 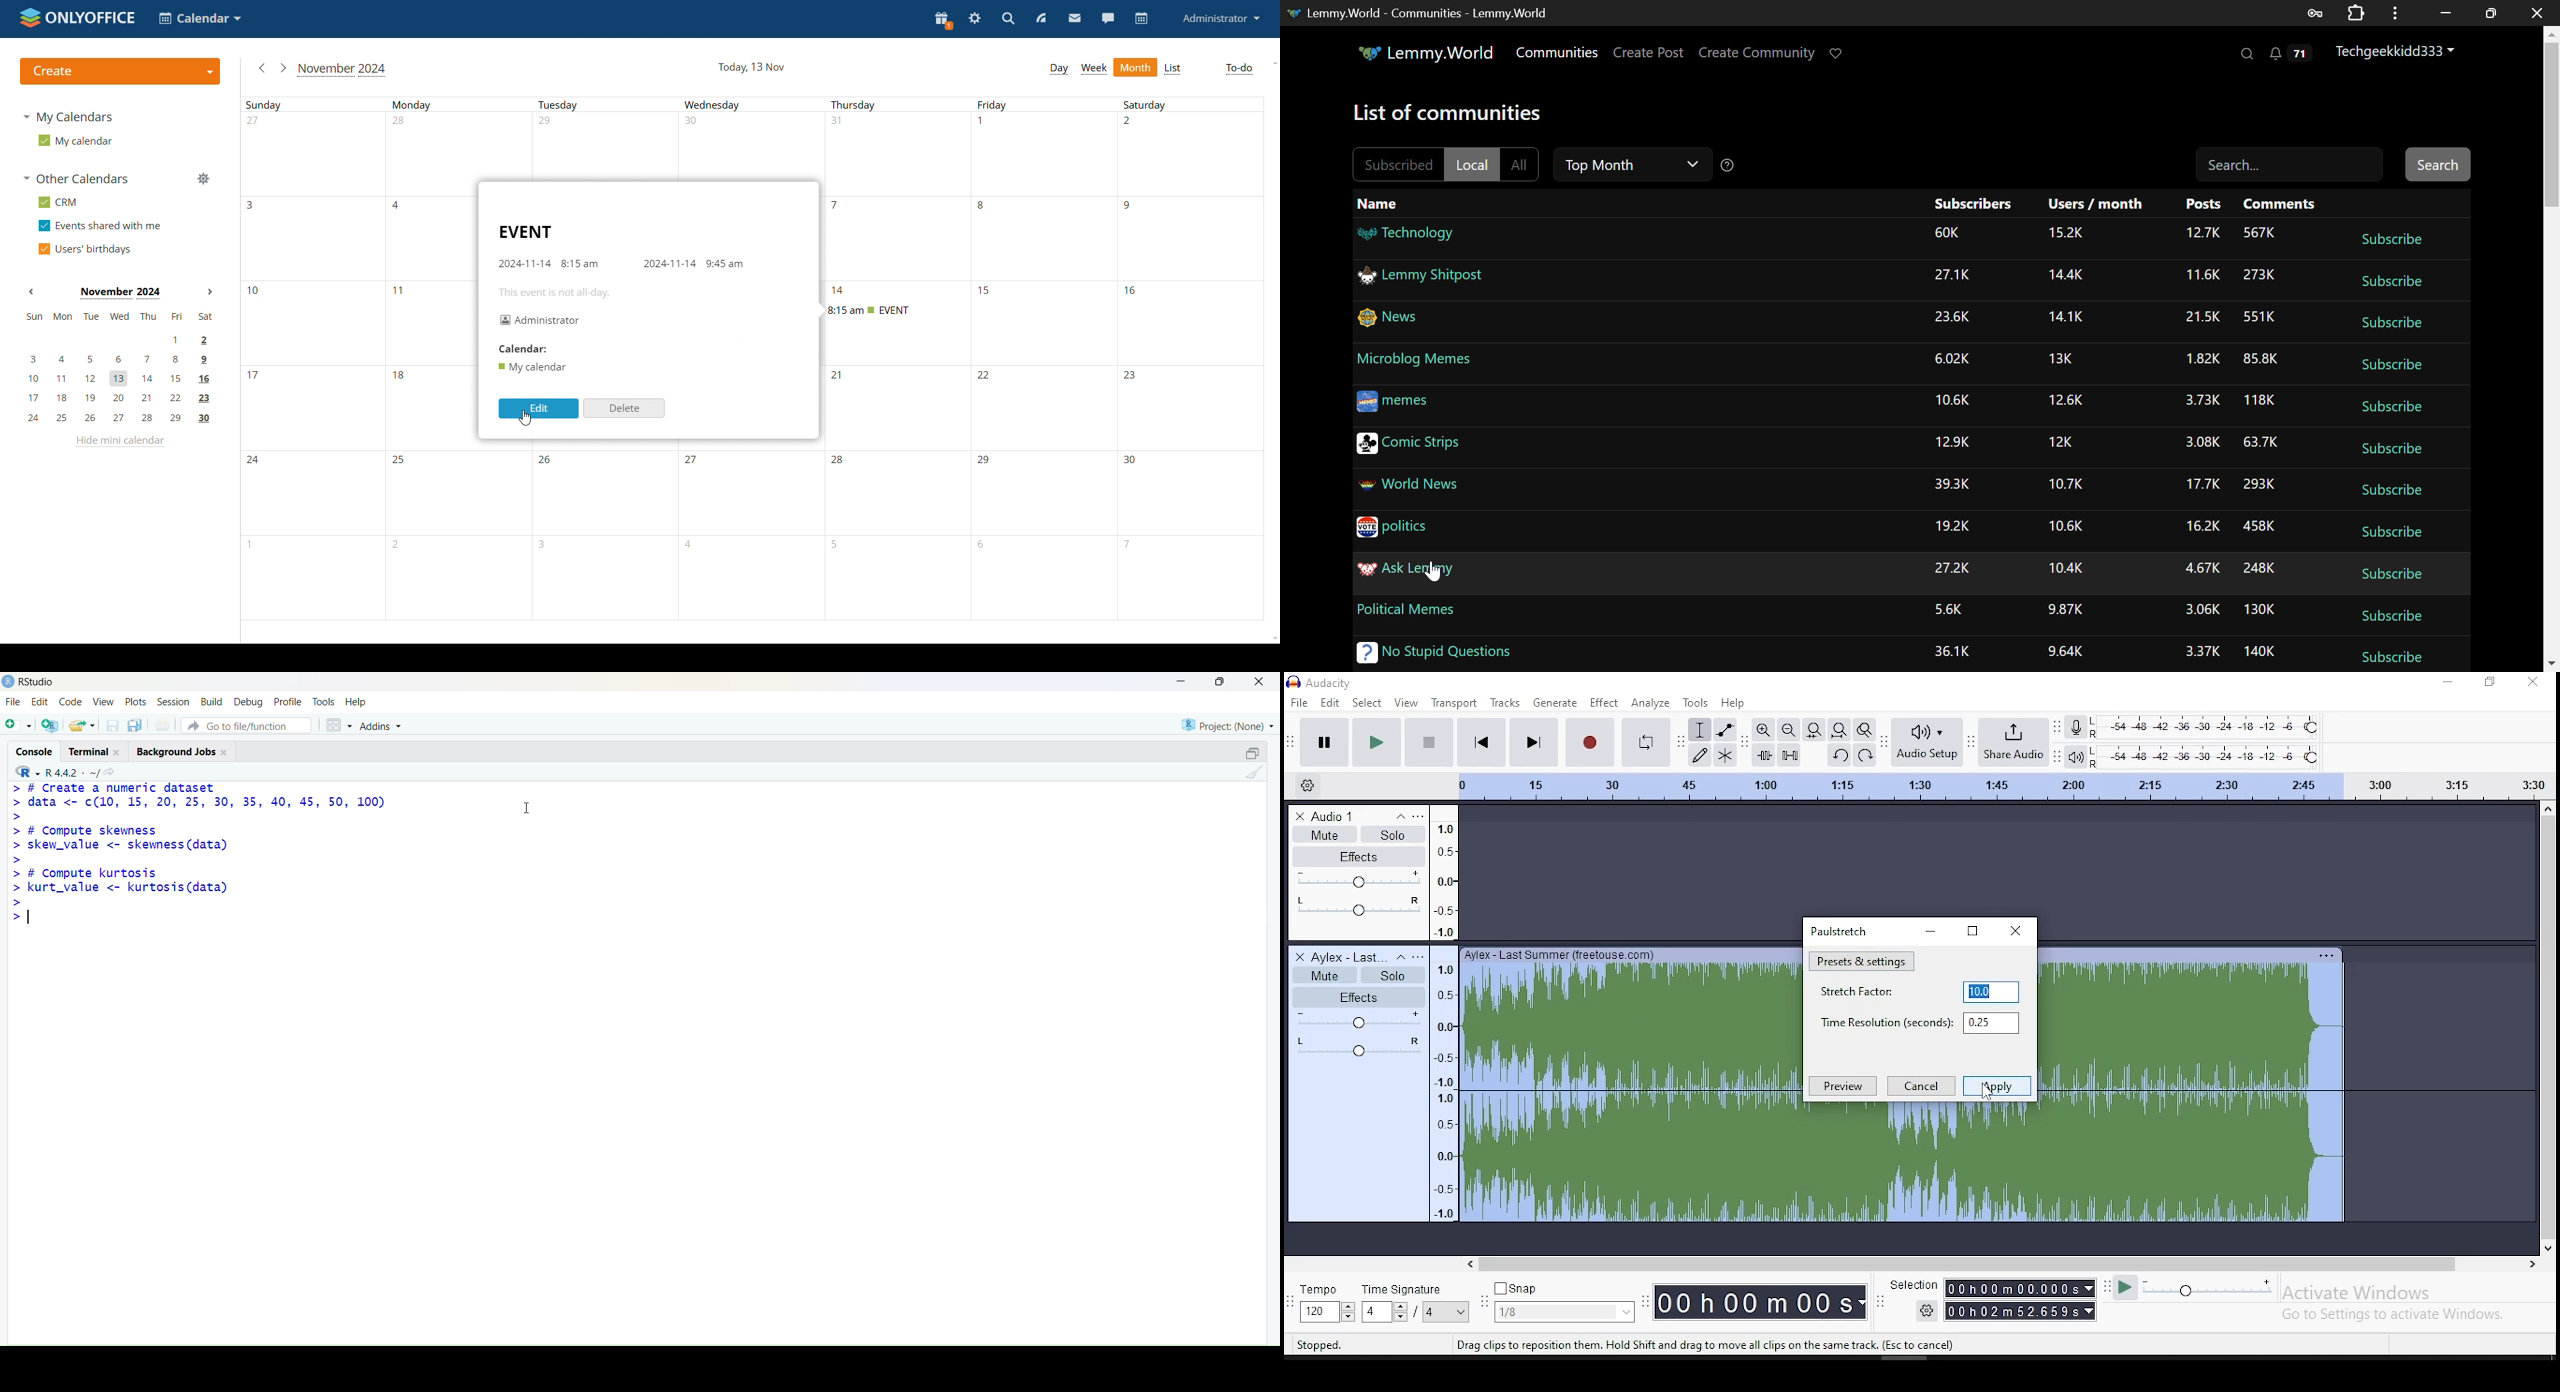 I want to click on Time Filter, so click(x=1629, y=162).